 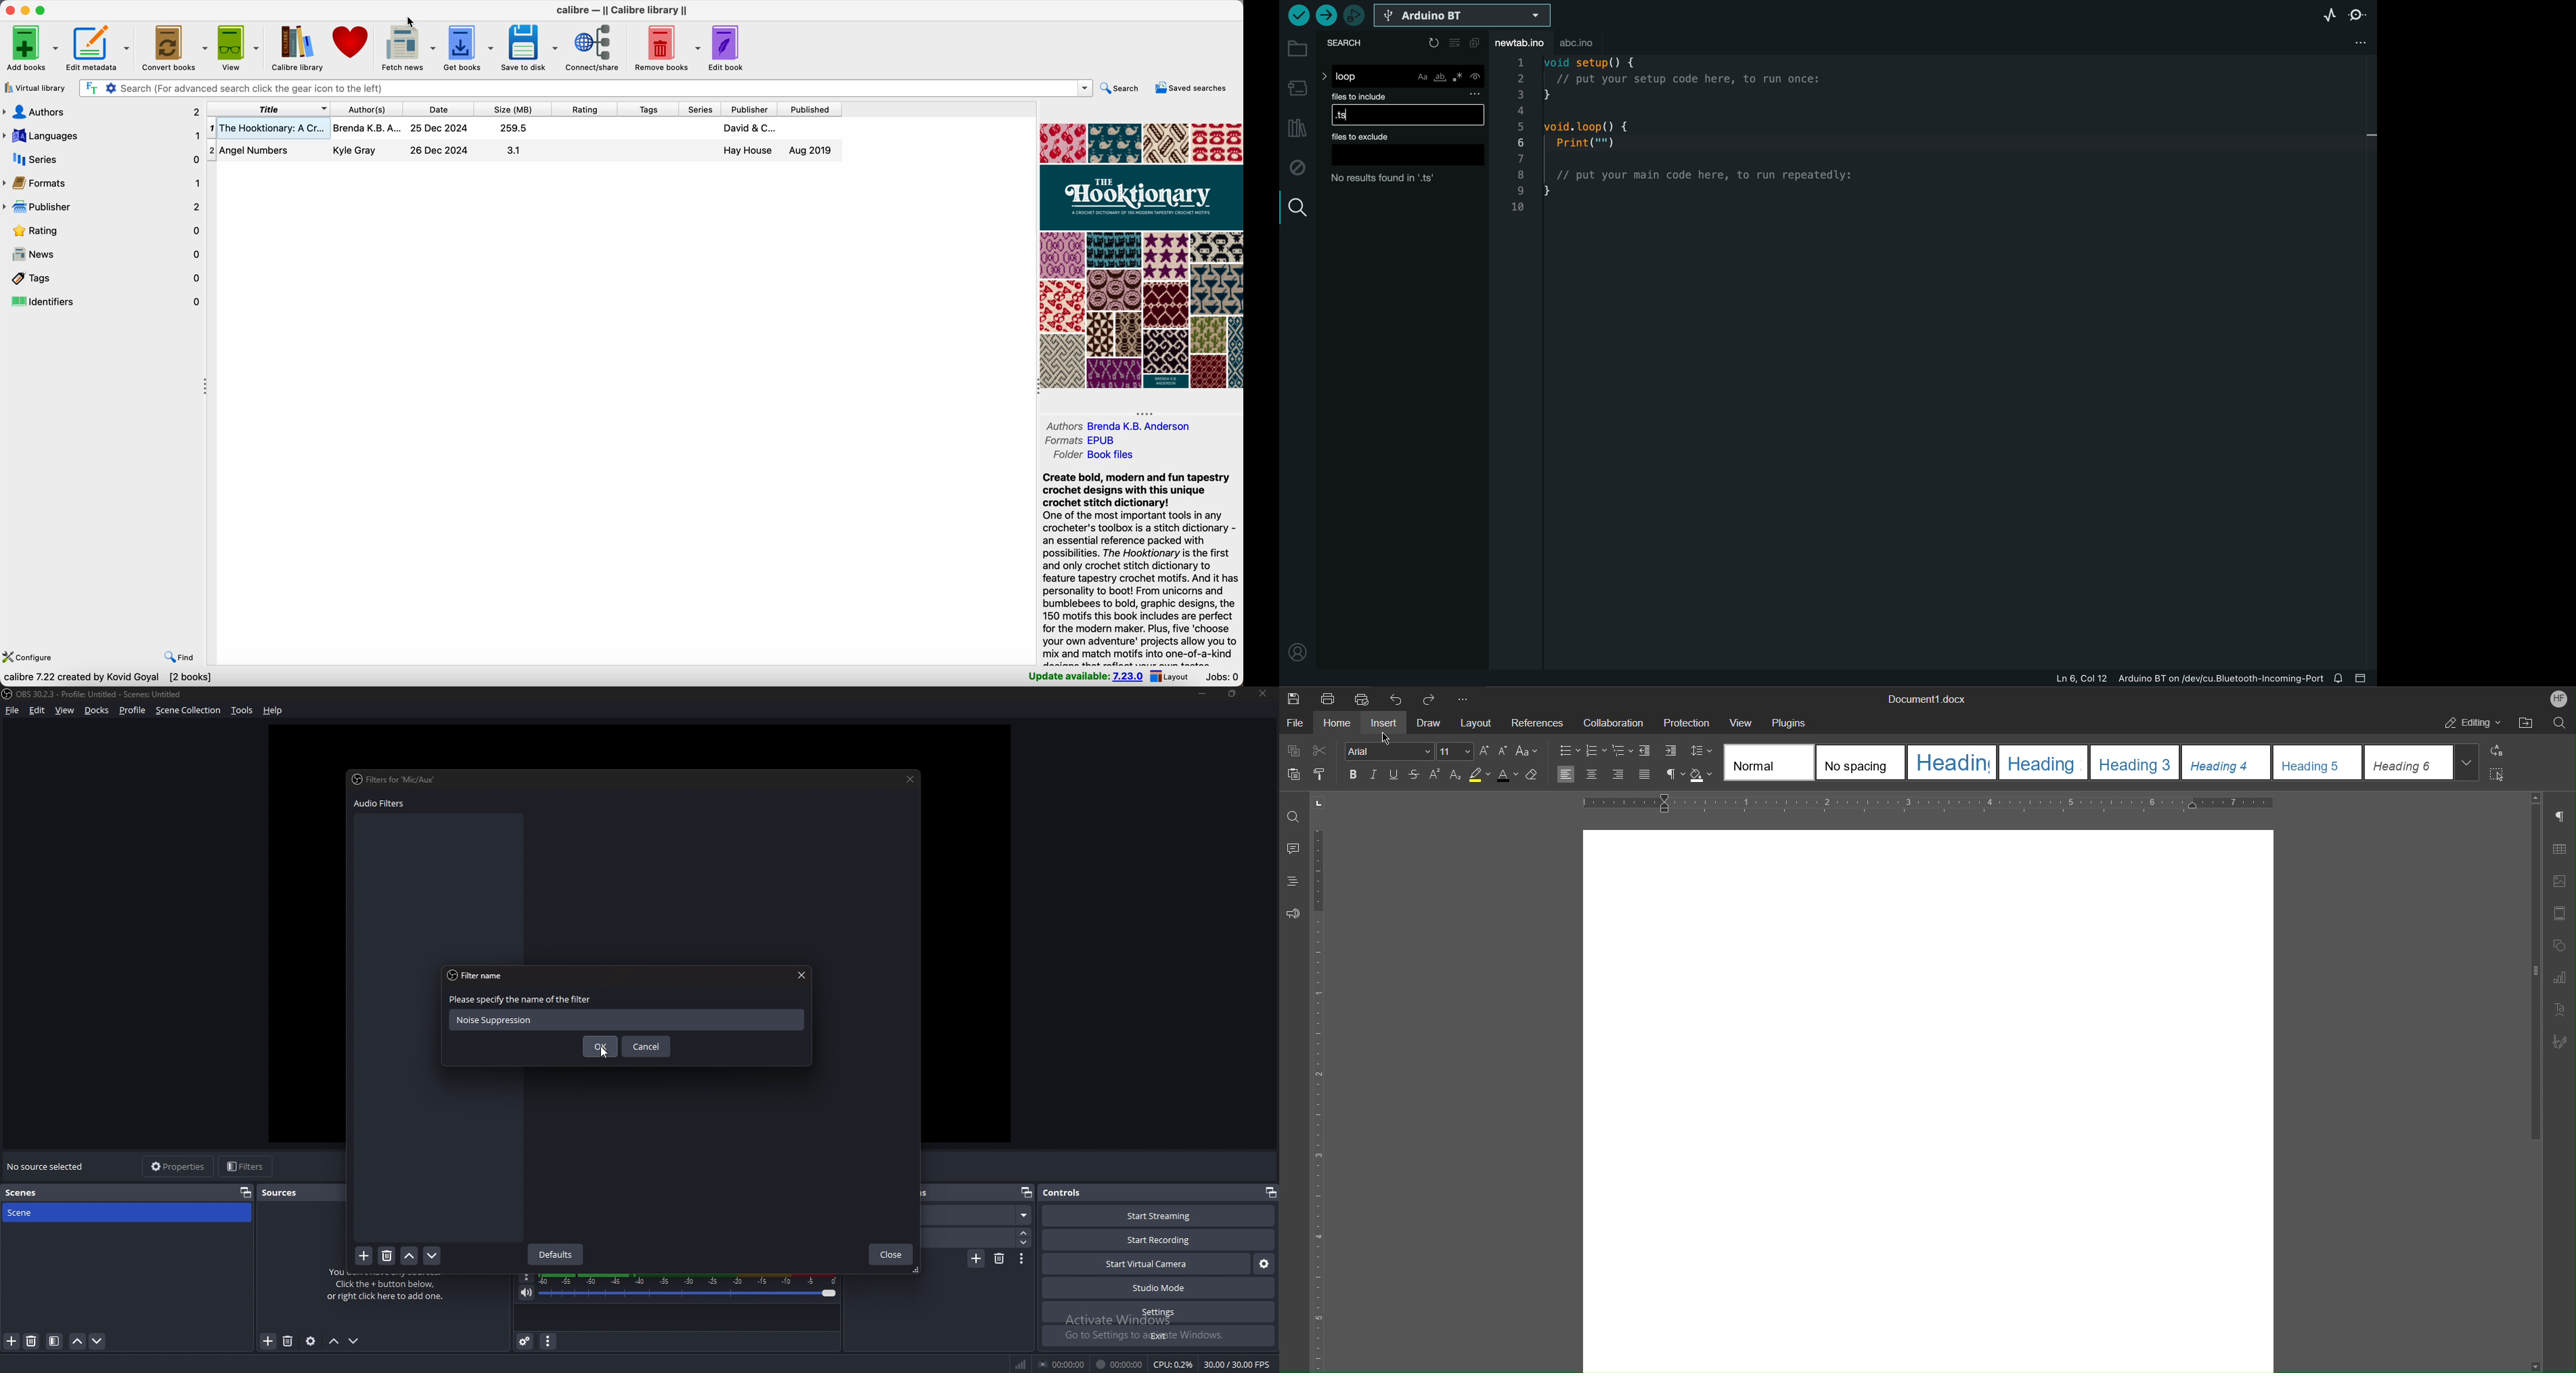 I want to click on saved searches, so click(x=1194, y=88).